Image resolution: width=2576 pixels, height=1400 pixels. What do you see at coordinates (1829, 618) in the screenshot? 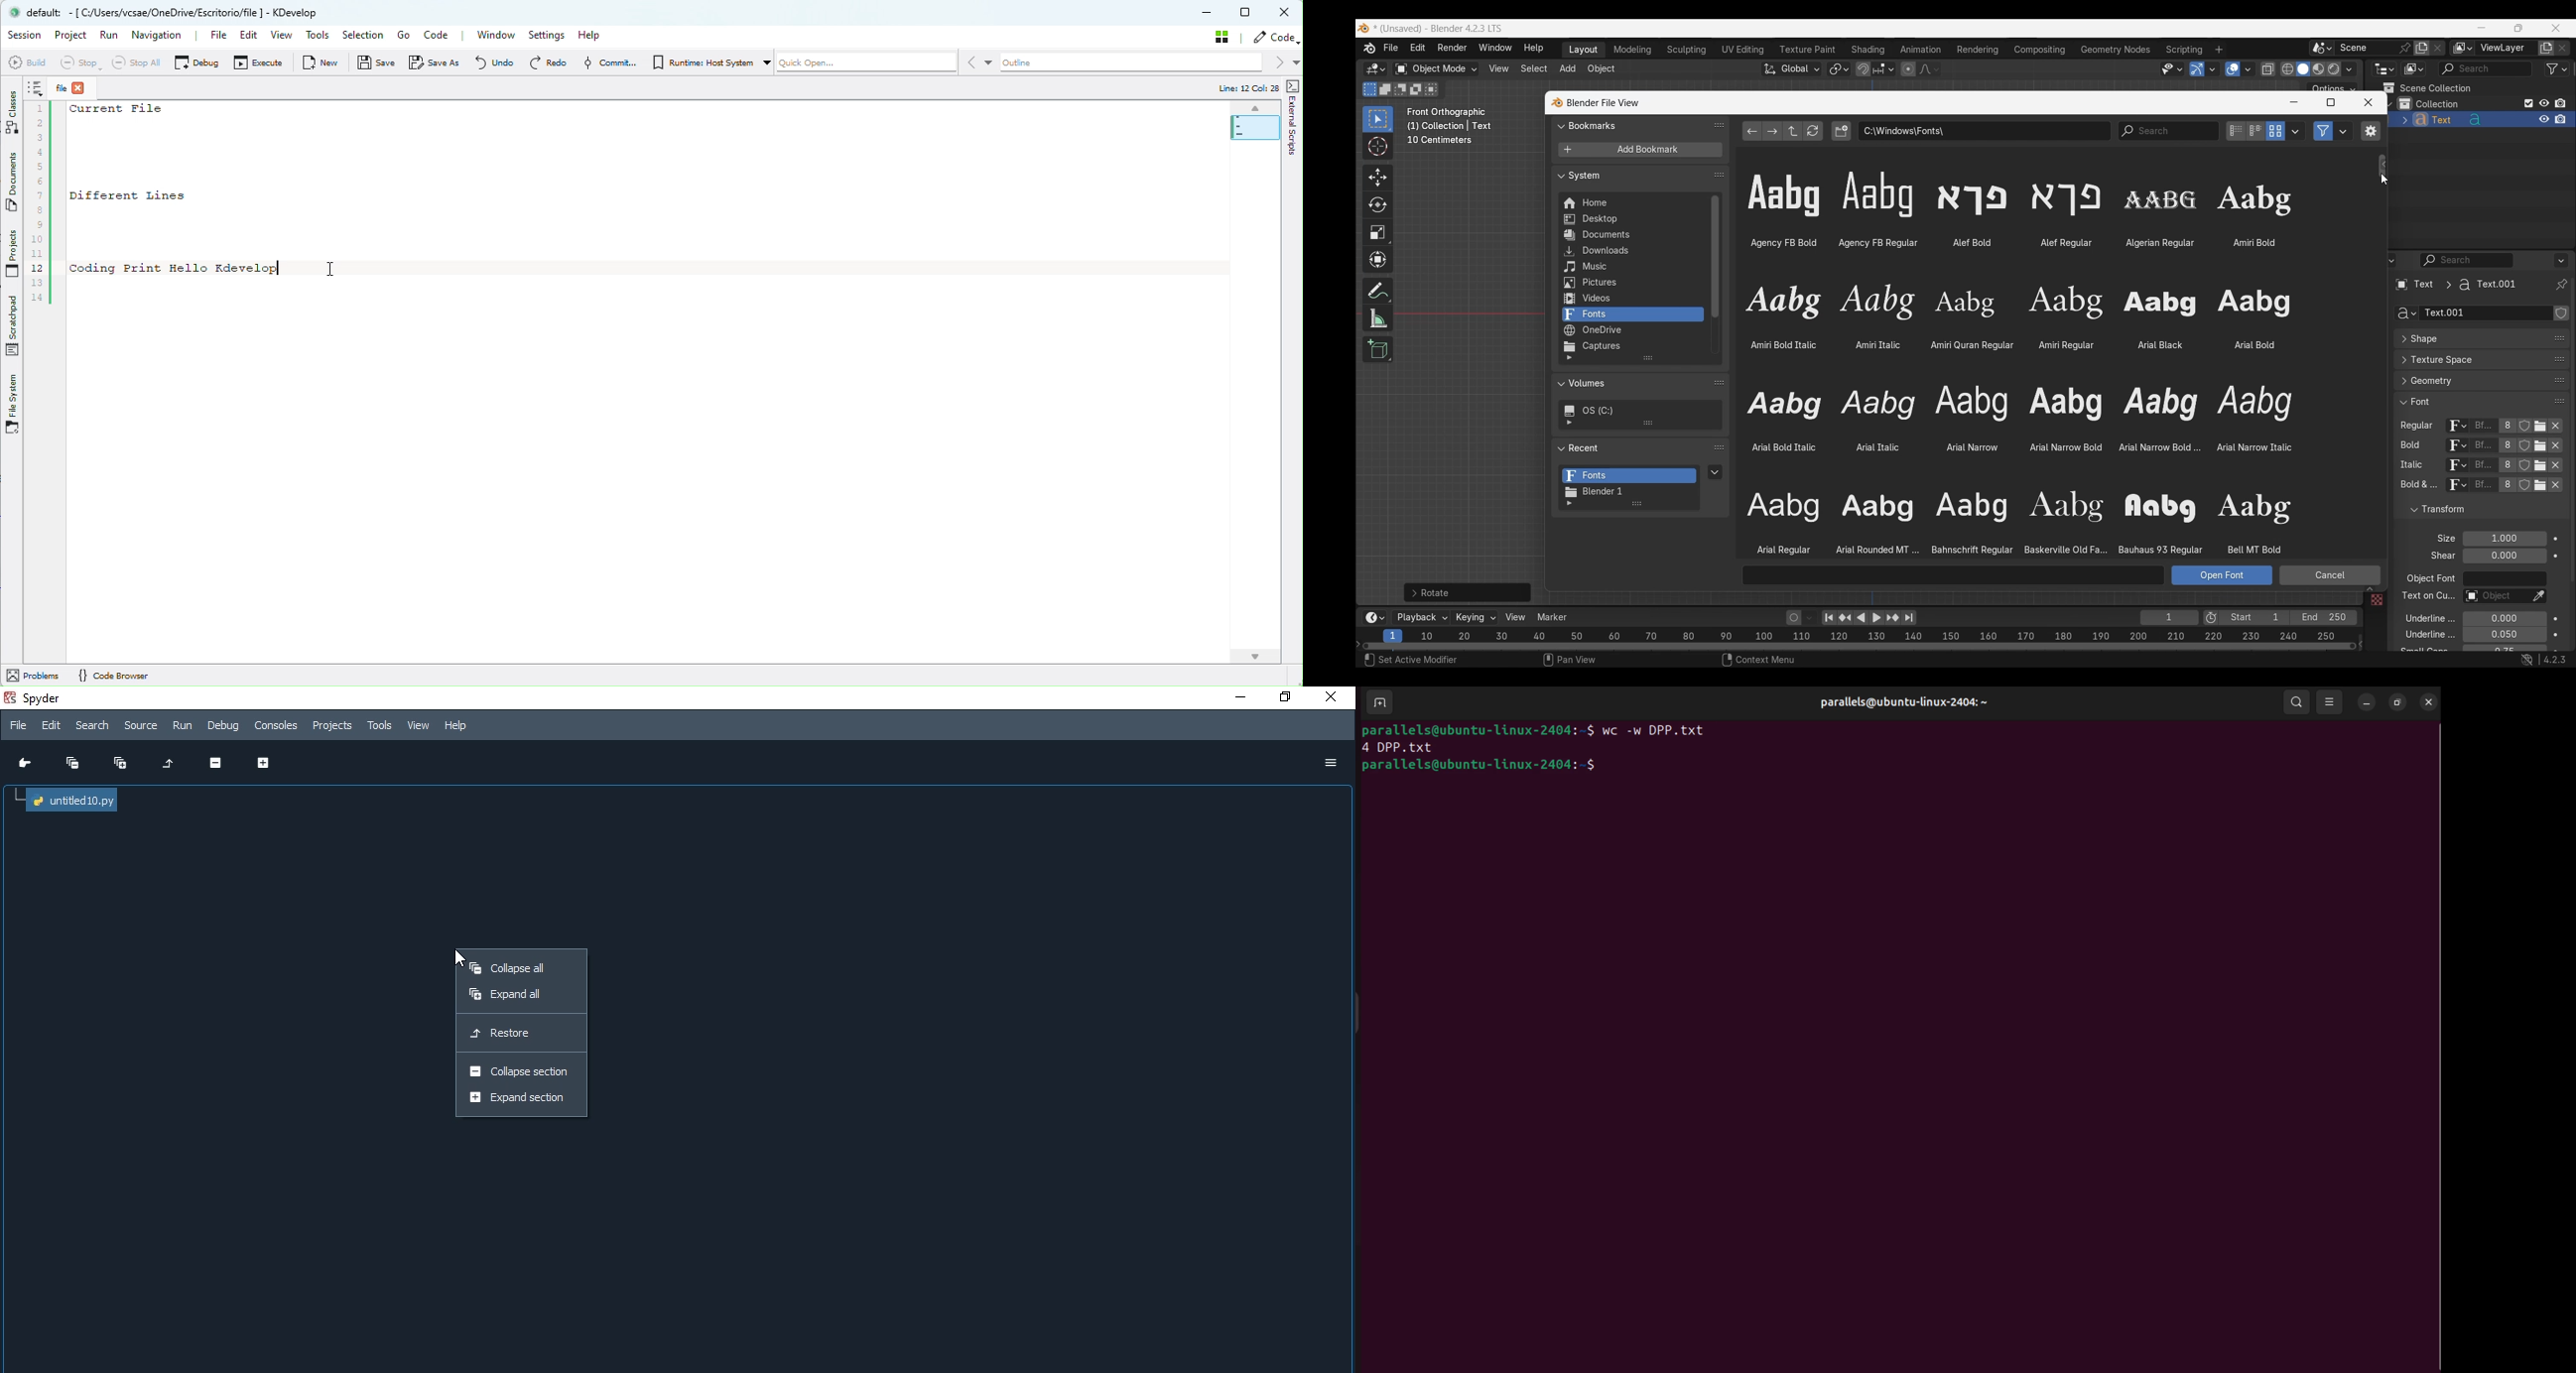
I see `Jump to endpoint` at bounding box center [1829, 618].